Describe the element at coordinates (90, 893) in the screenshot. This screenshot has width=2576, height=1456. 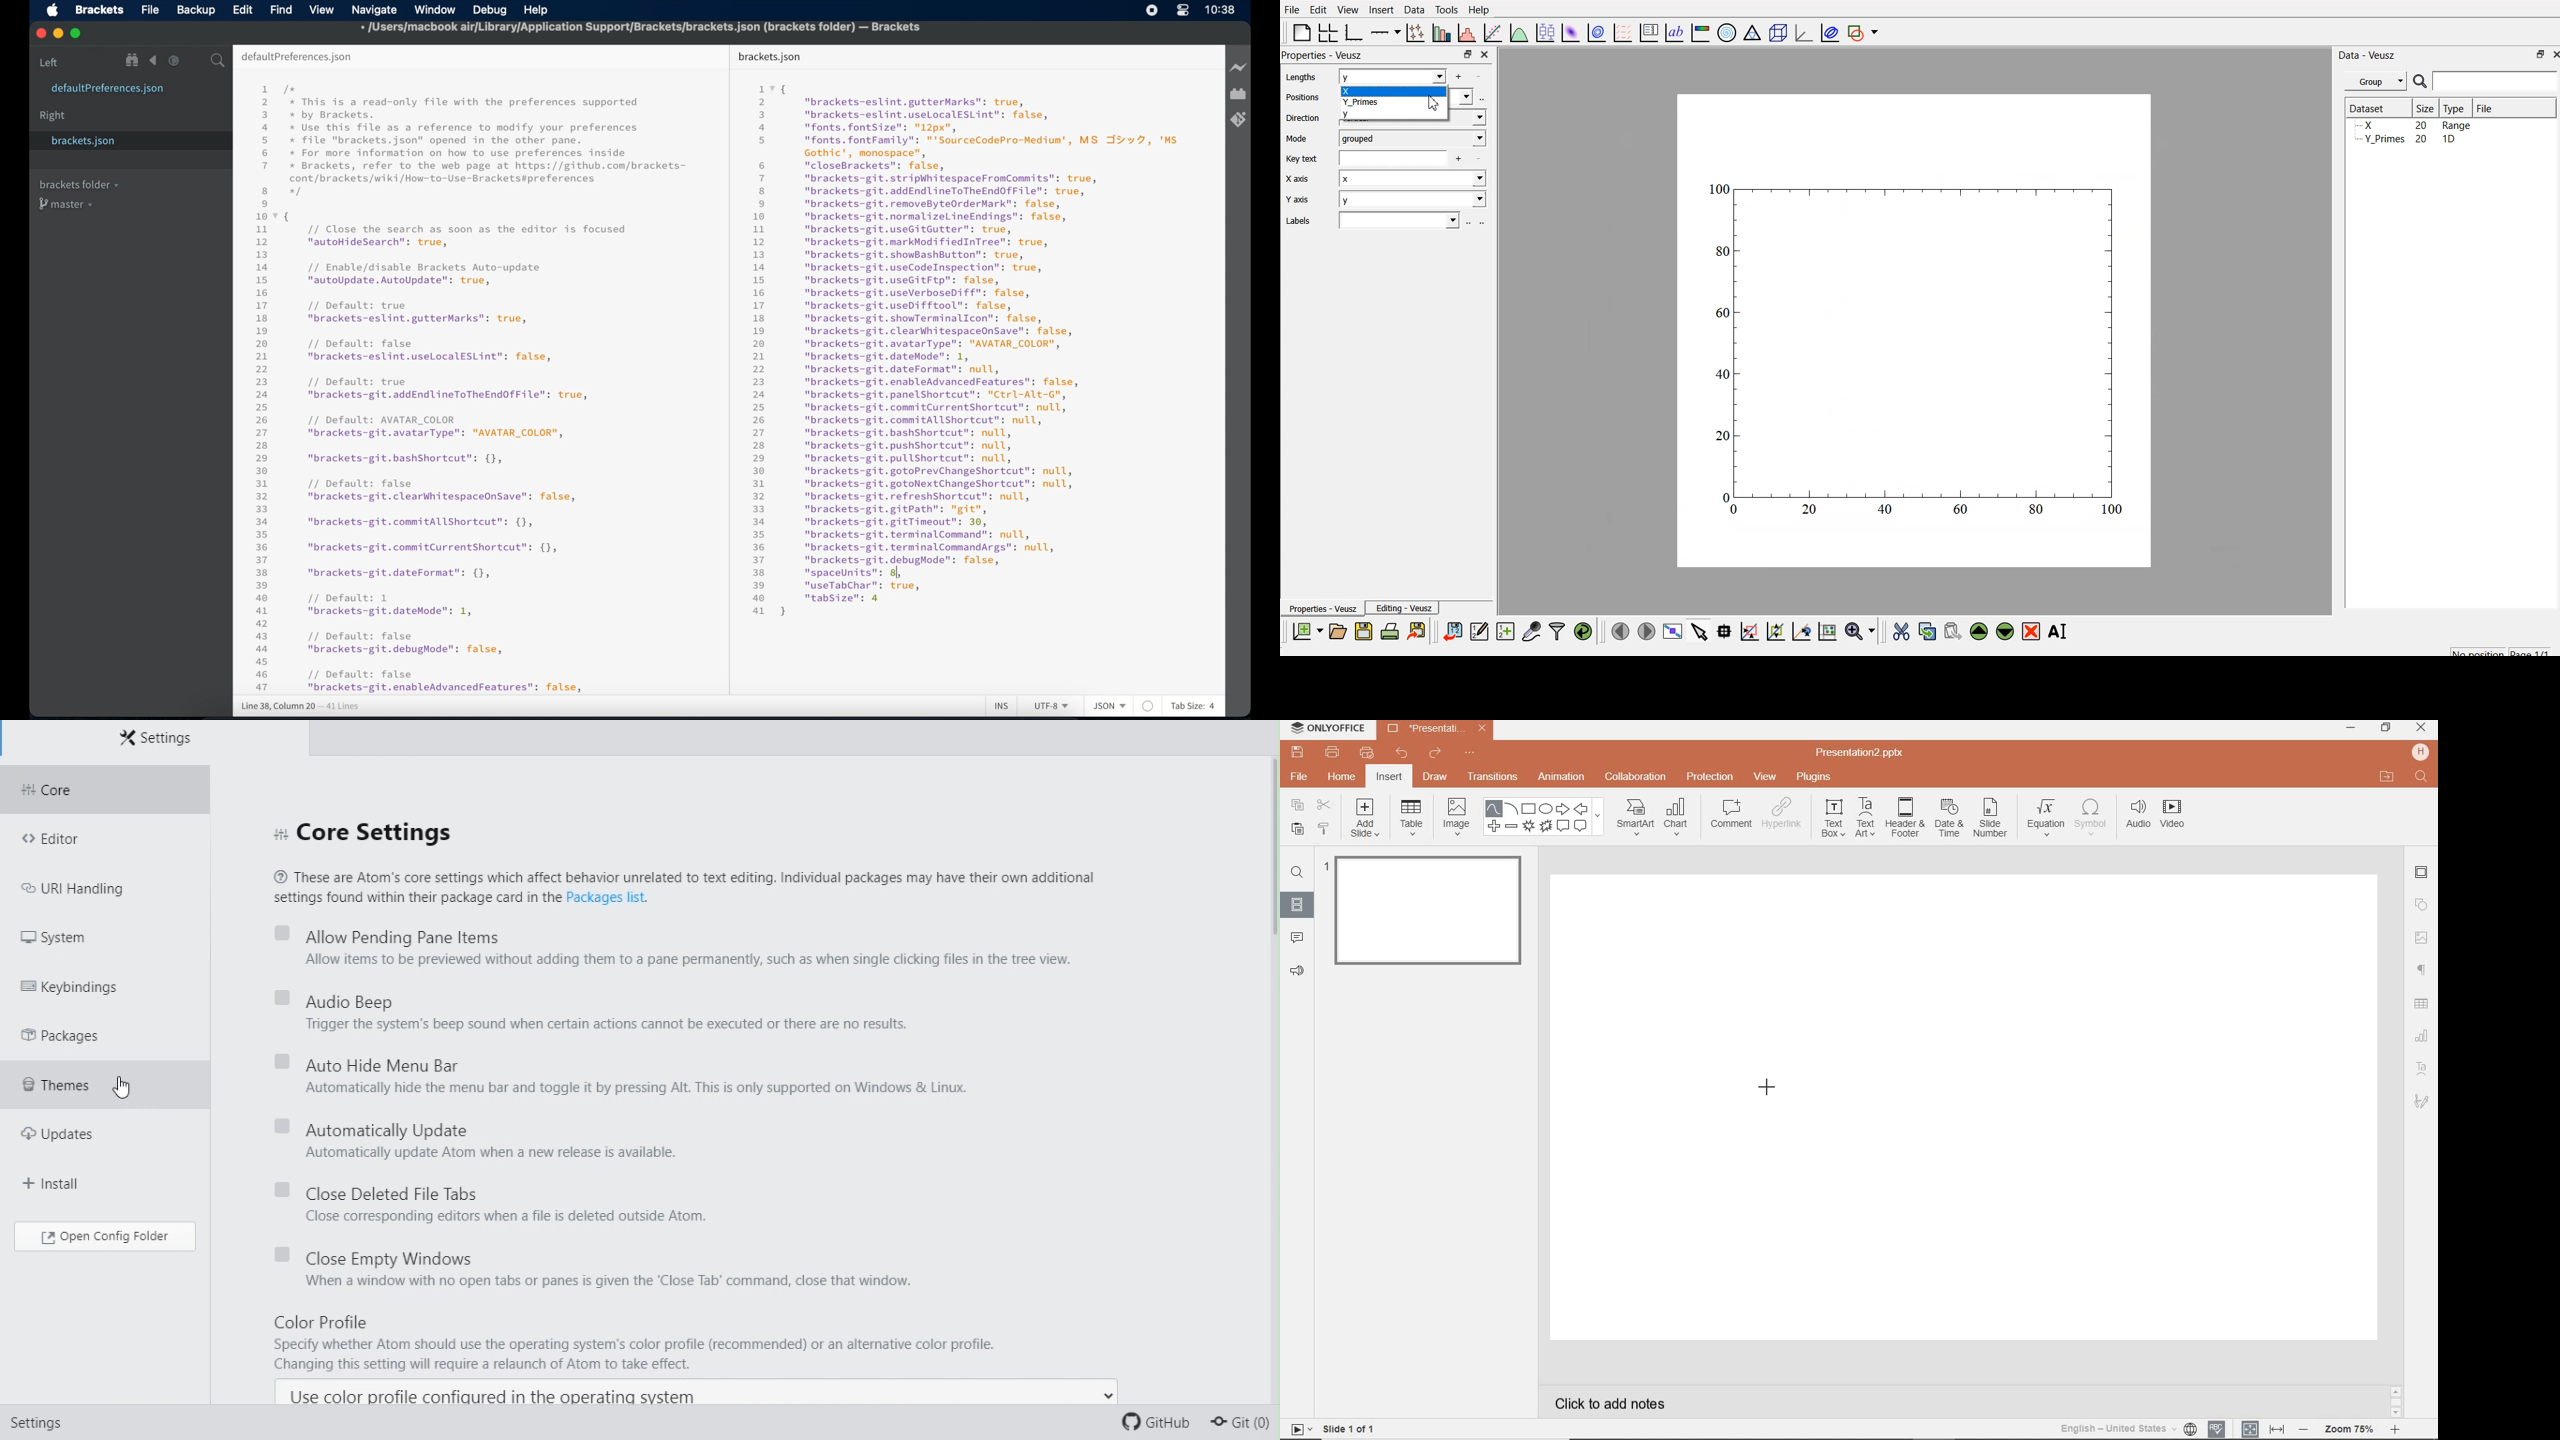
I see `URI Handling` at that location.